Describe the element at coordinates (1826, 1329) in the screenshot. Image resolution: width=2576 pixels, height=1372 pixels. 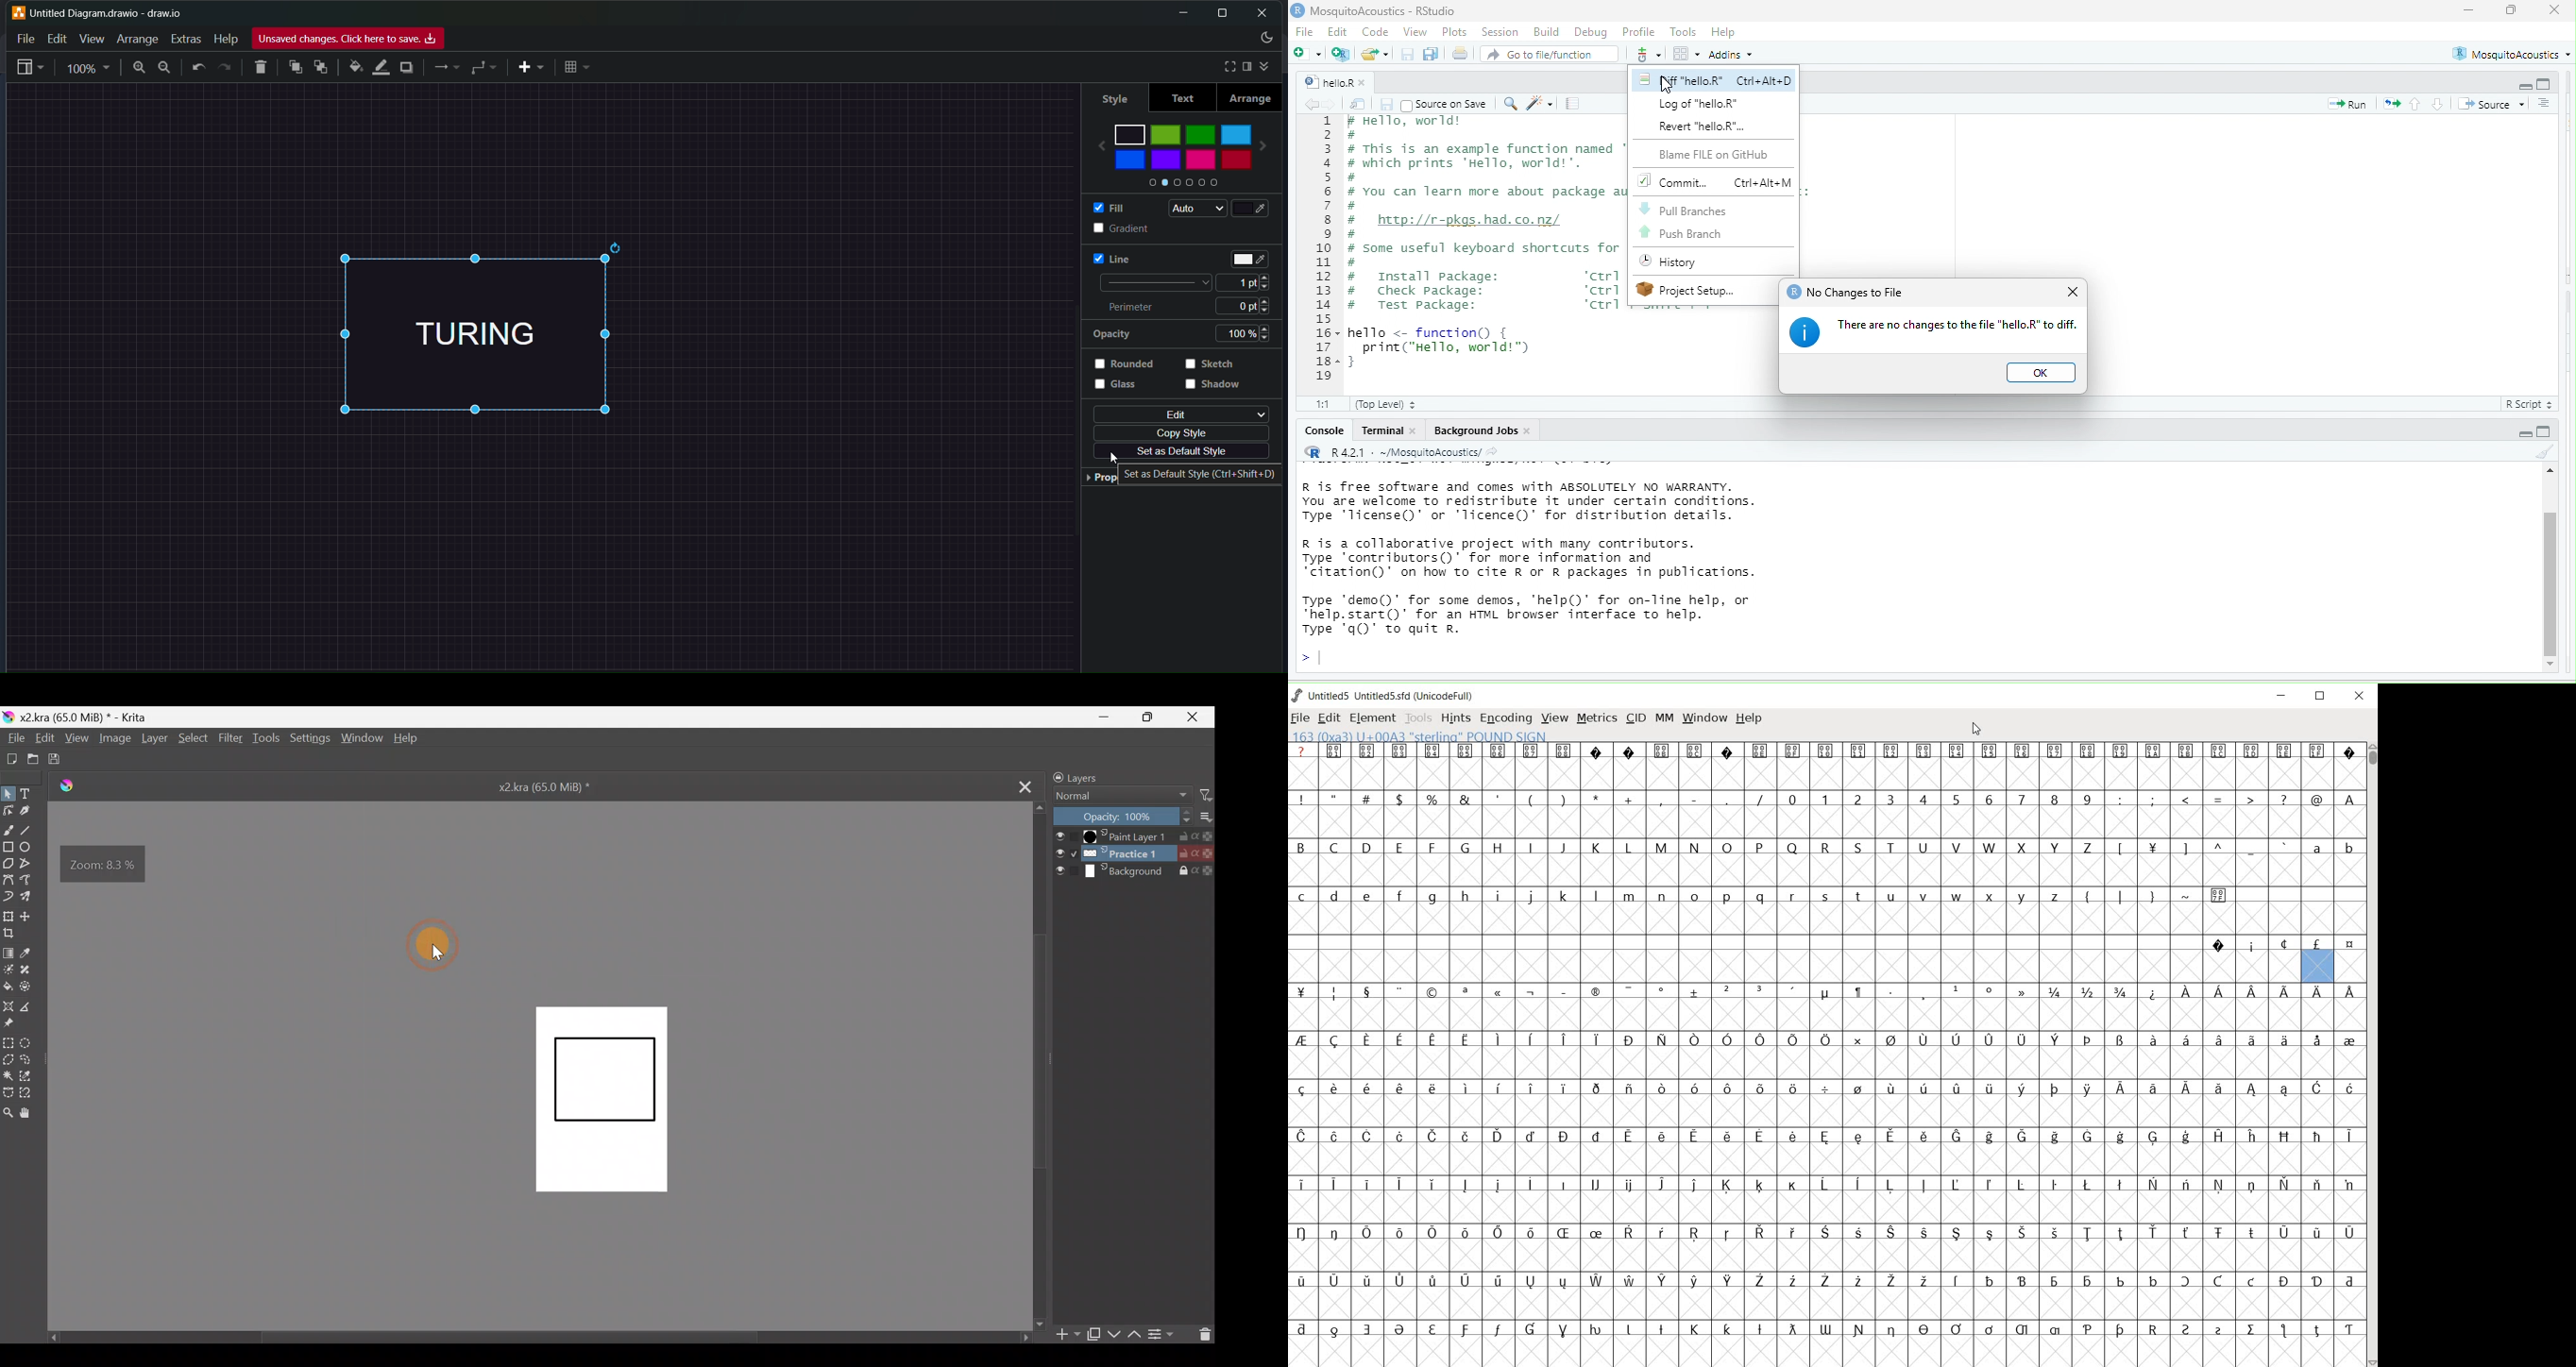
I see `Symbol` at that location.